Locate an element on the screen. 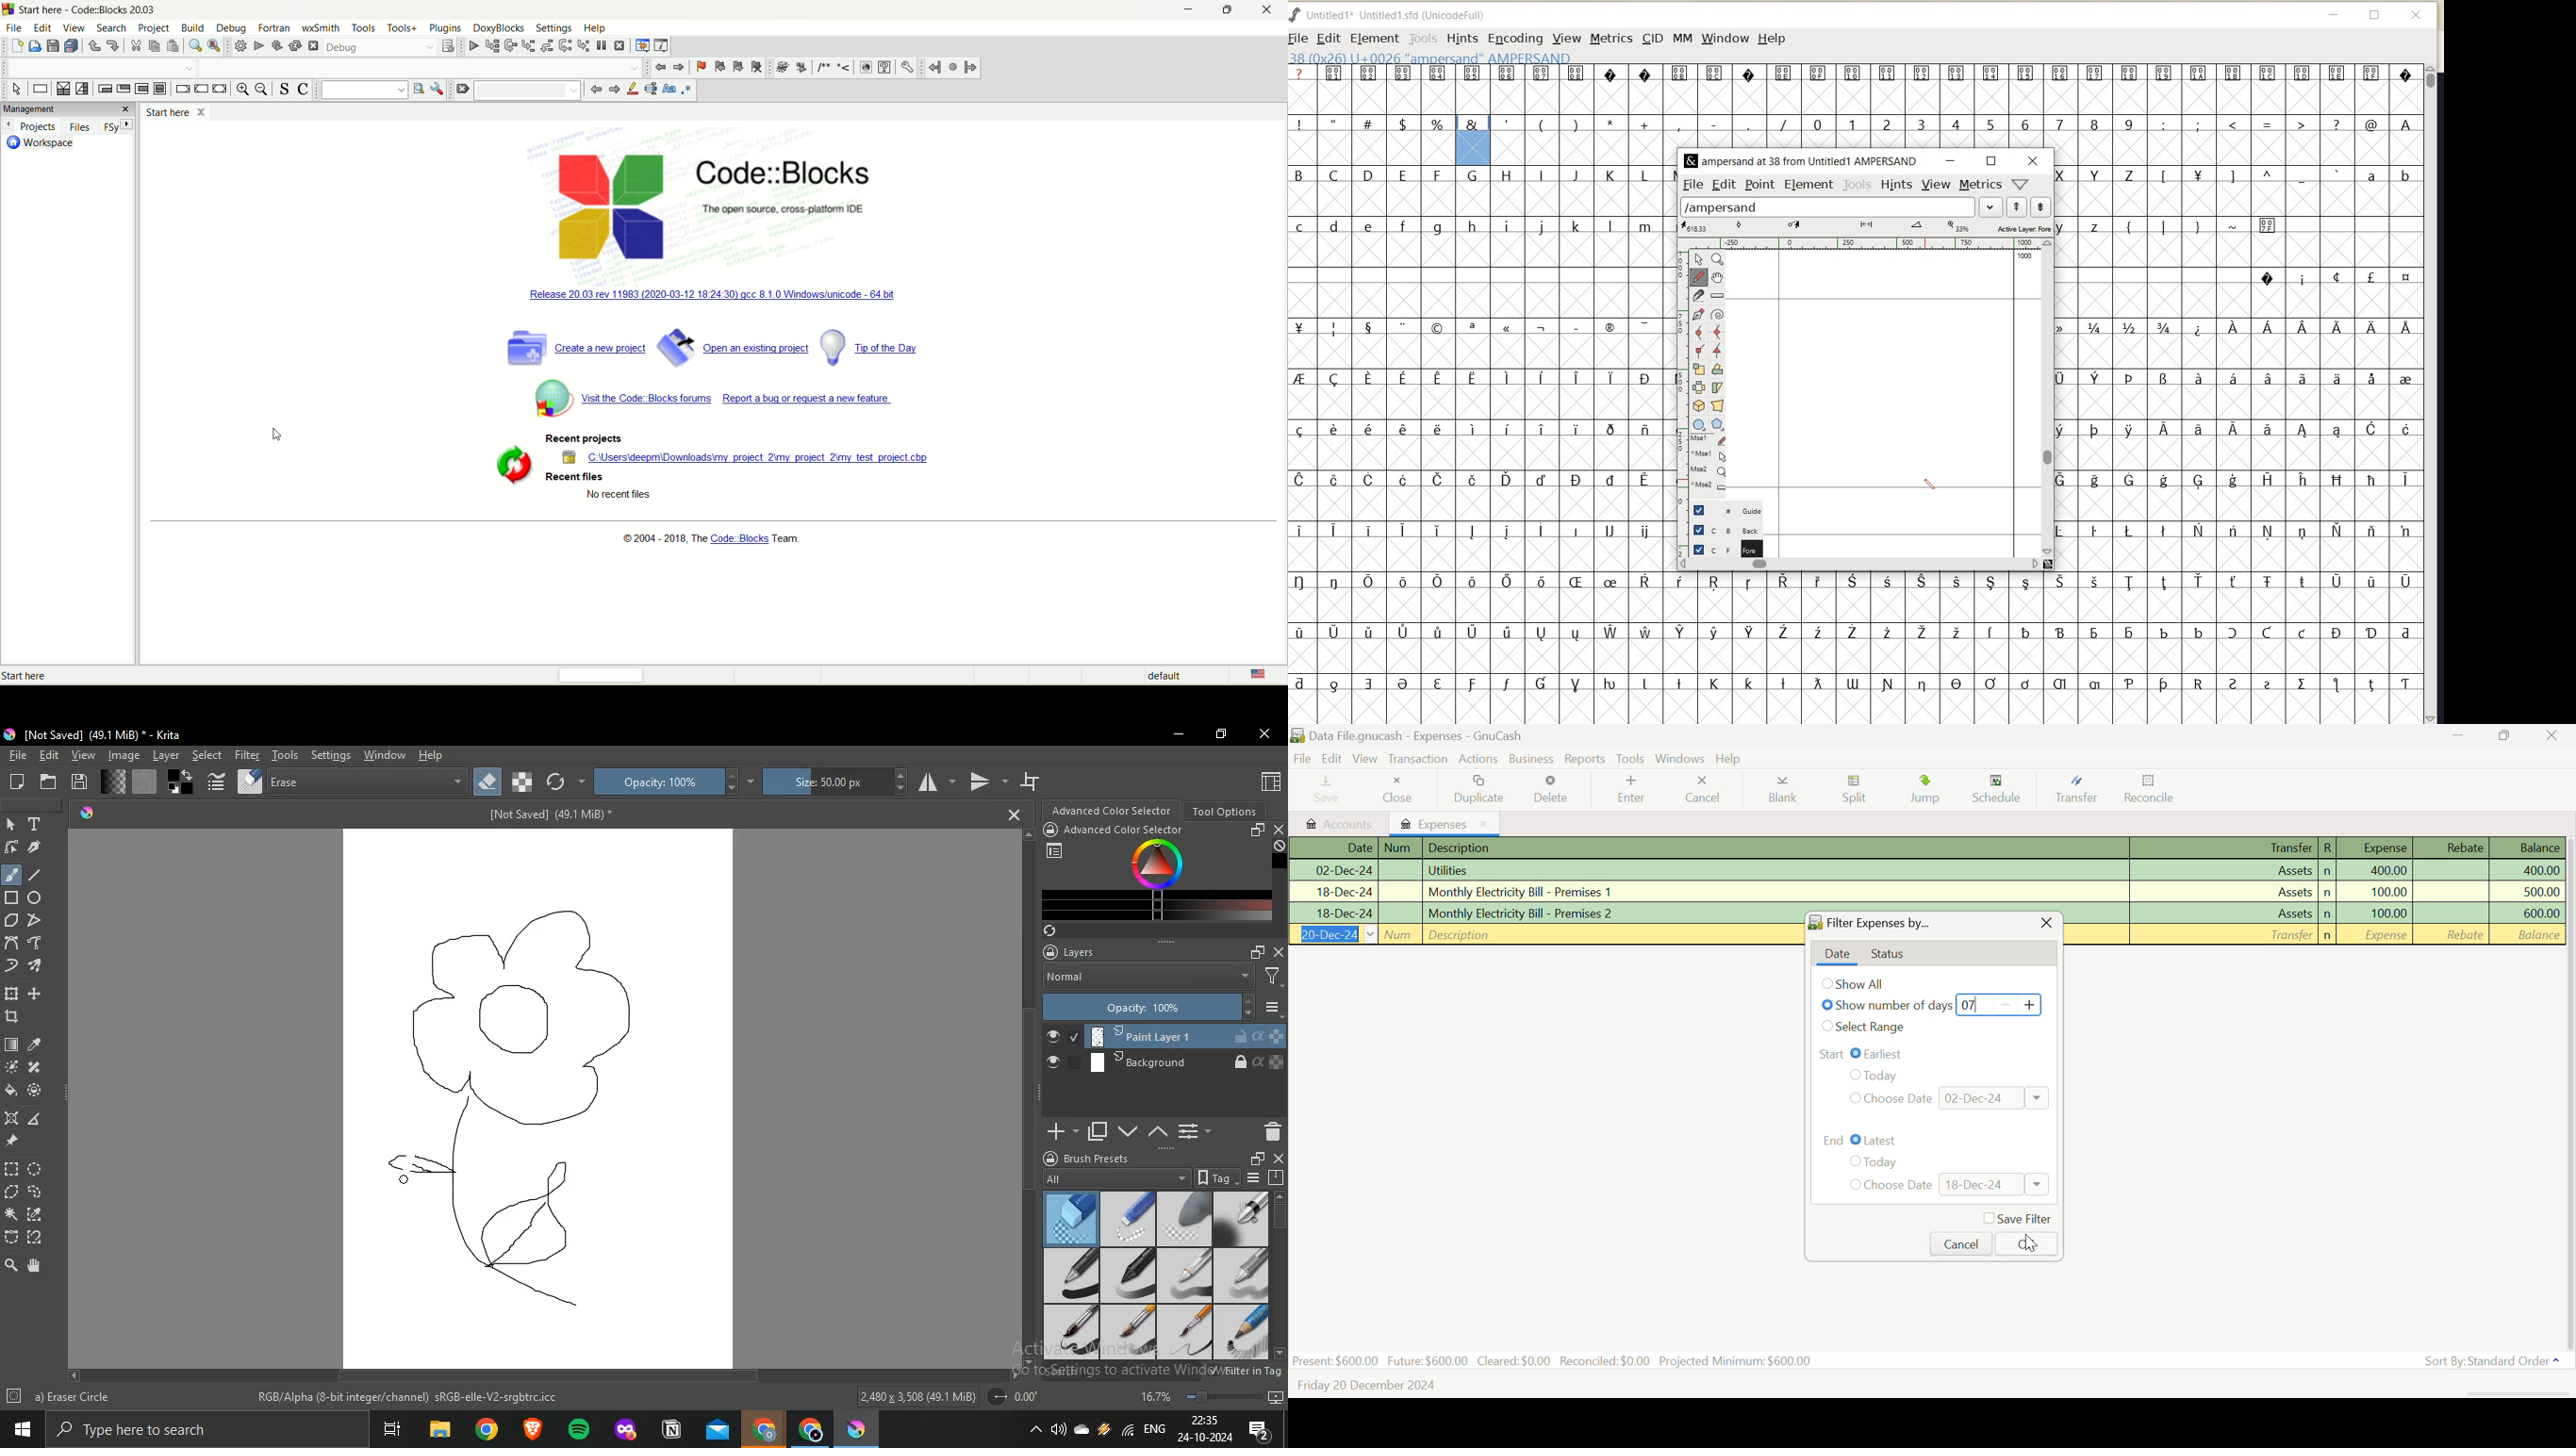 This screenshot has width=2576, height=1456. flip the selection is located at coordinates (1699, 387).